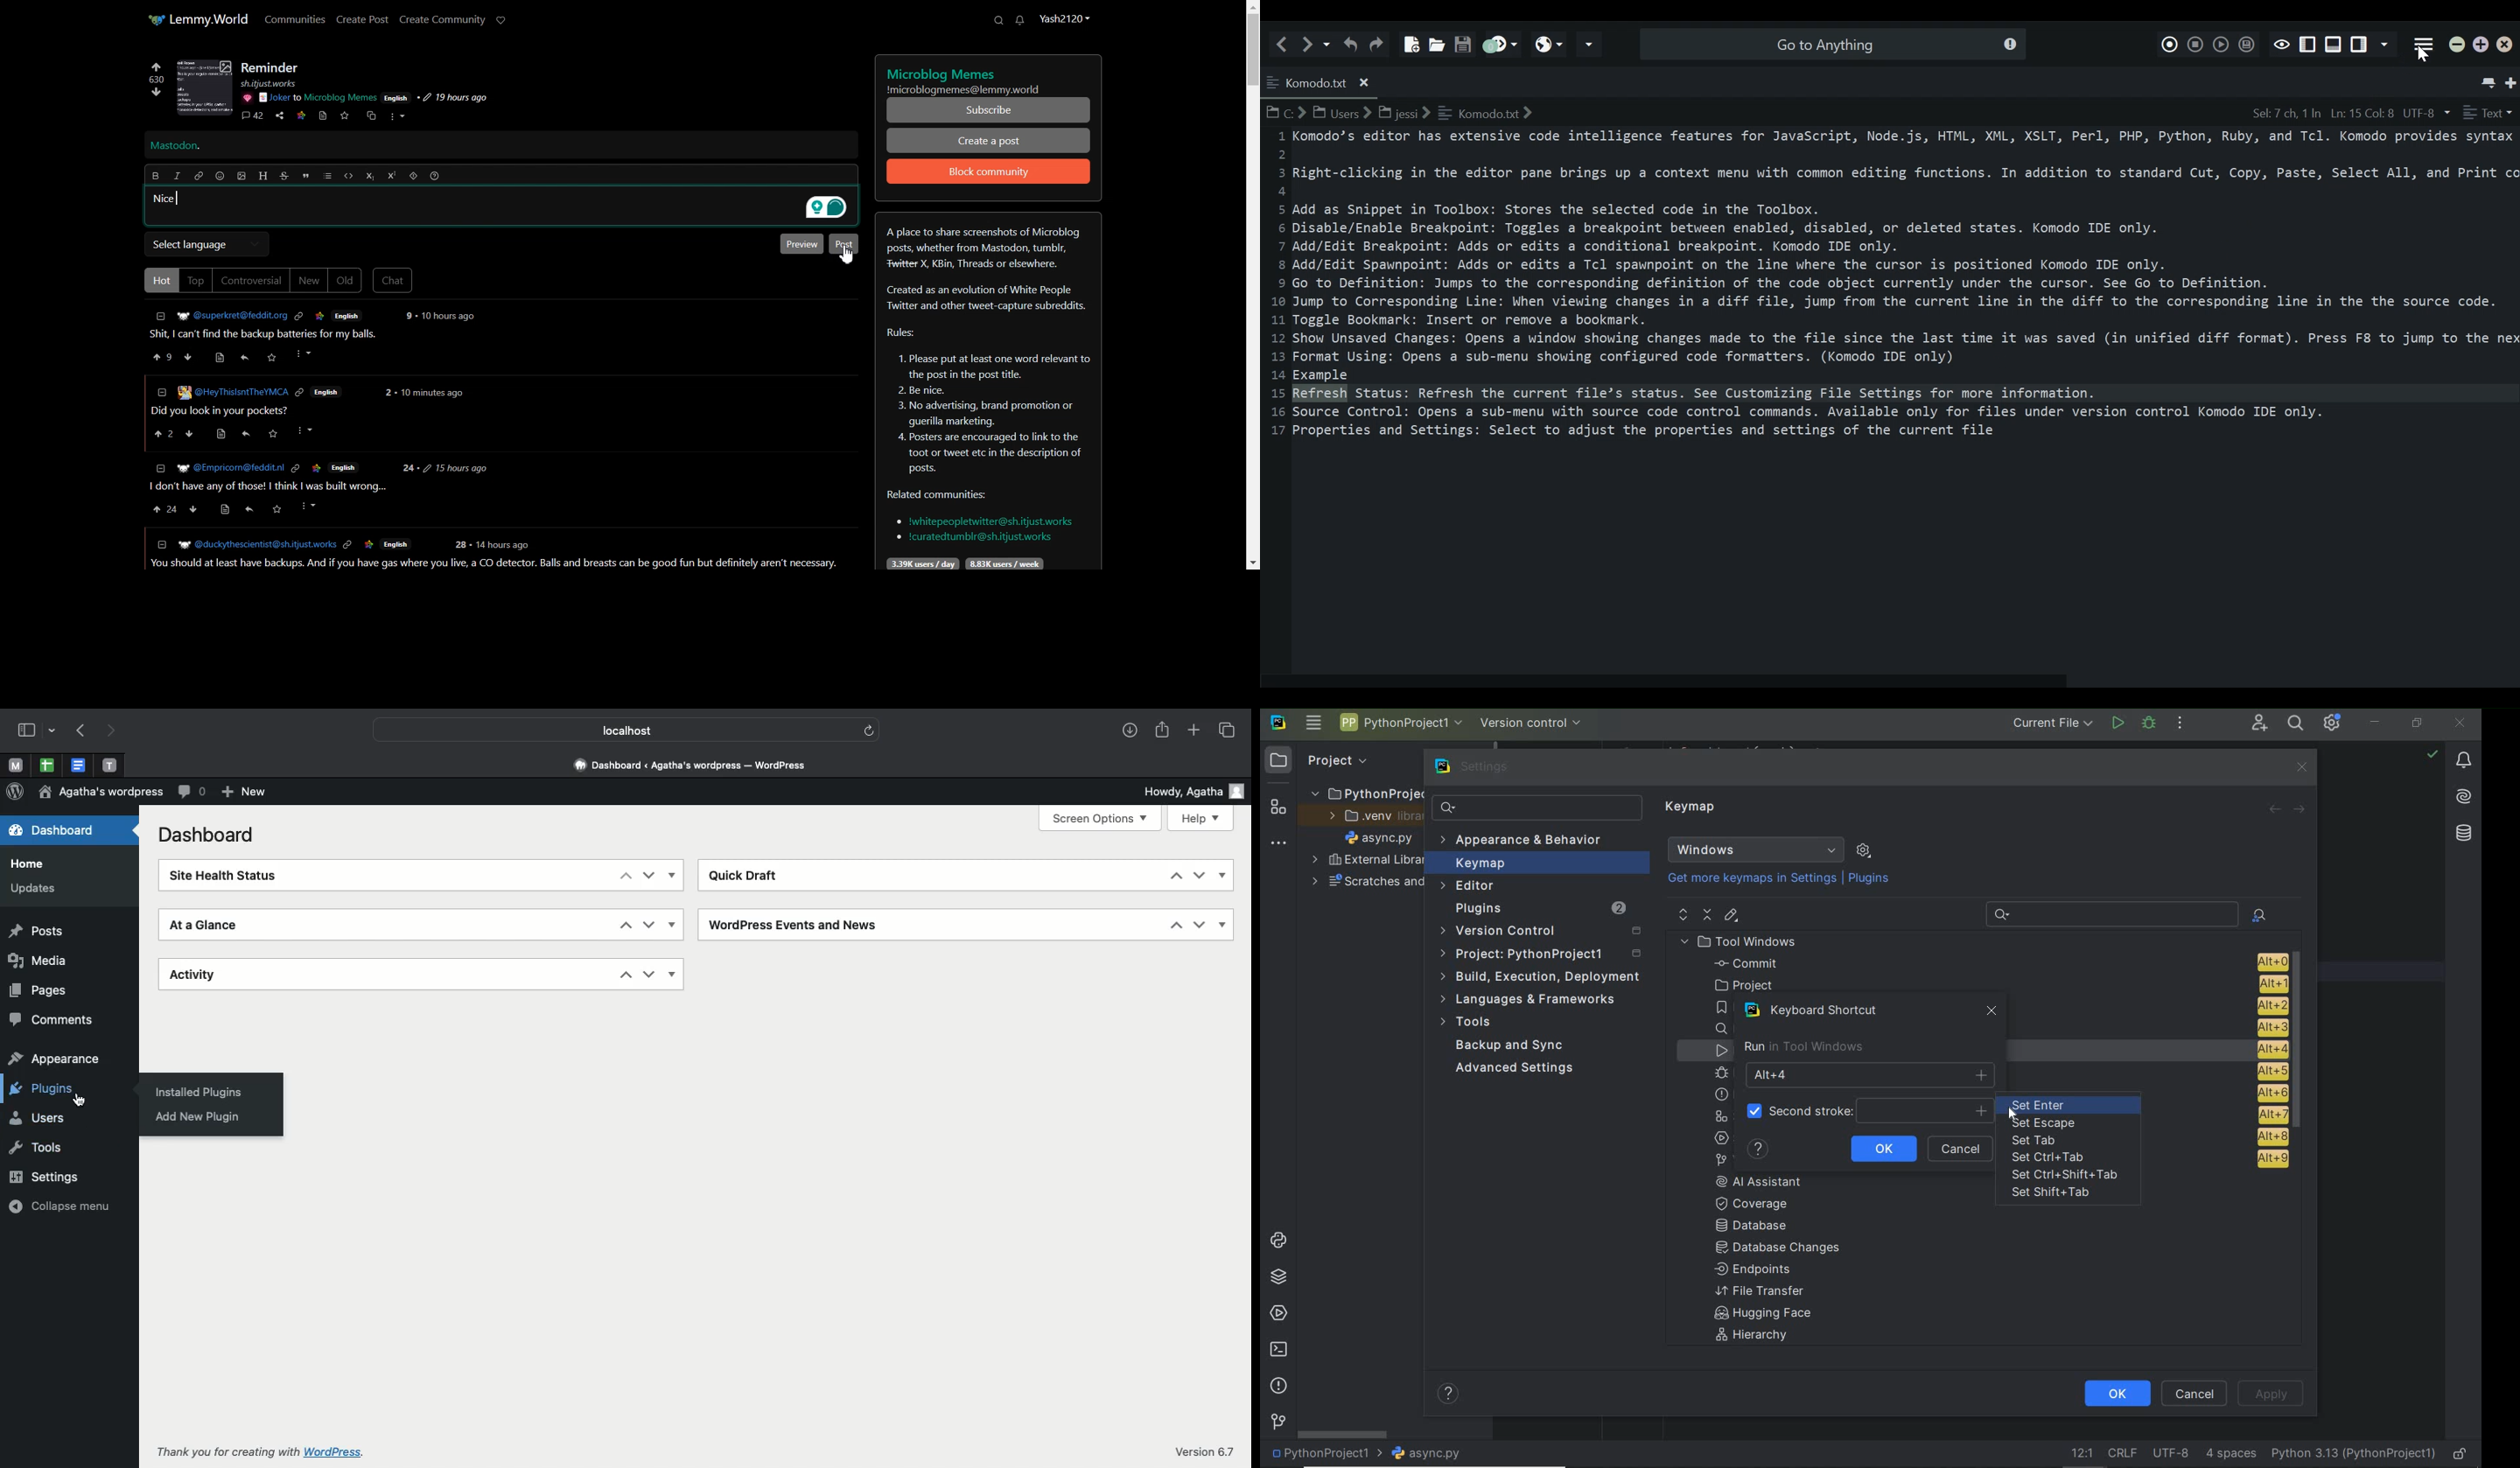 The width and height of the screenshot is (2520, 1484). I want to click on Bold, so click(155, 176).